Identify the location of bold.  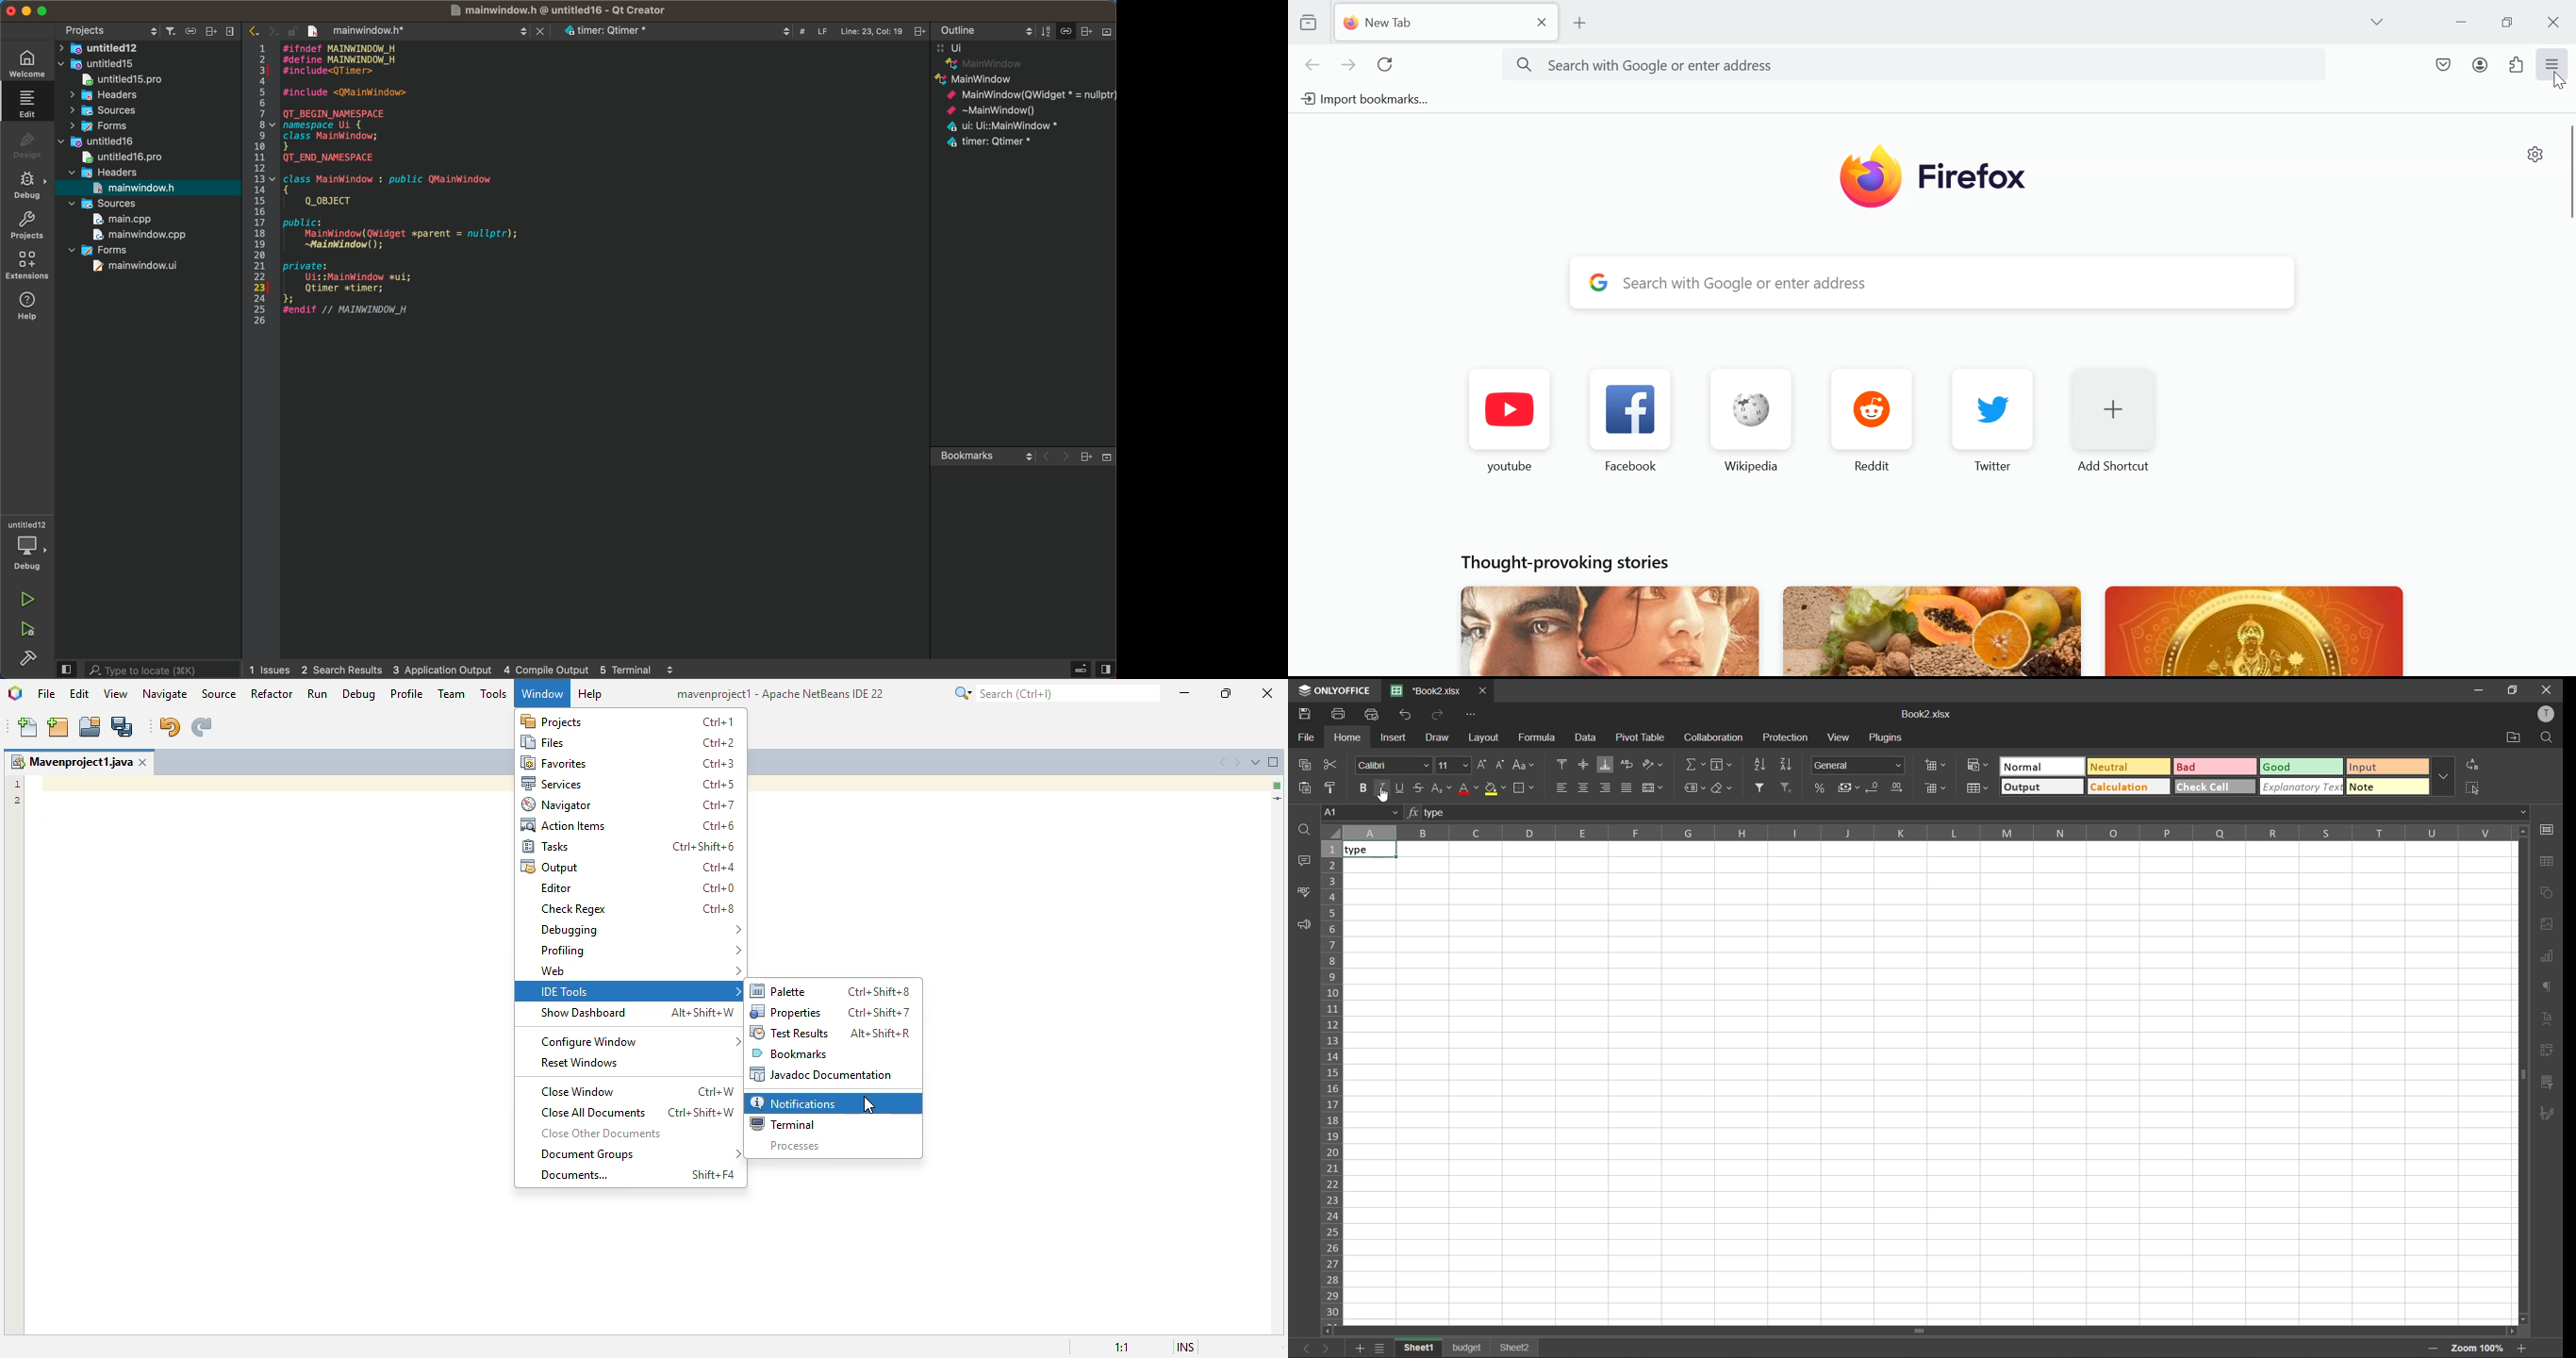
(1360, 789).